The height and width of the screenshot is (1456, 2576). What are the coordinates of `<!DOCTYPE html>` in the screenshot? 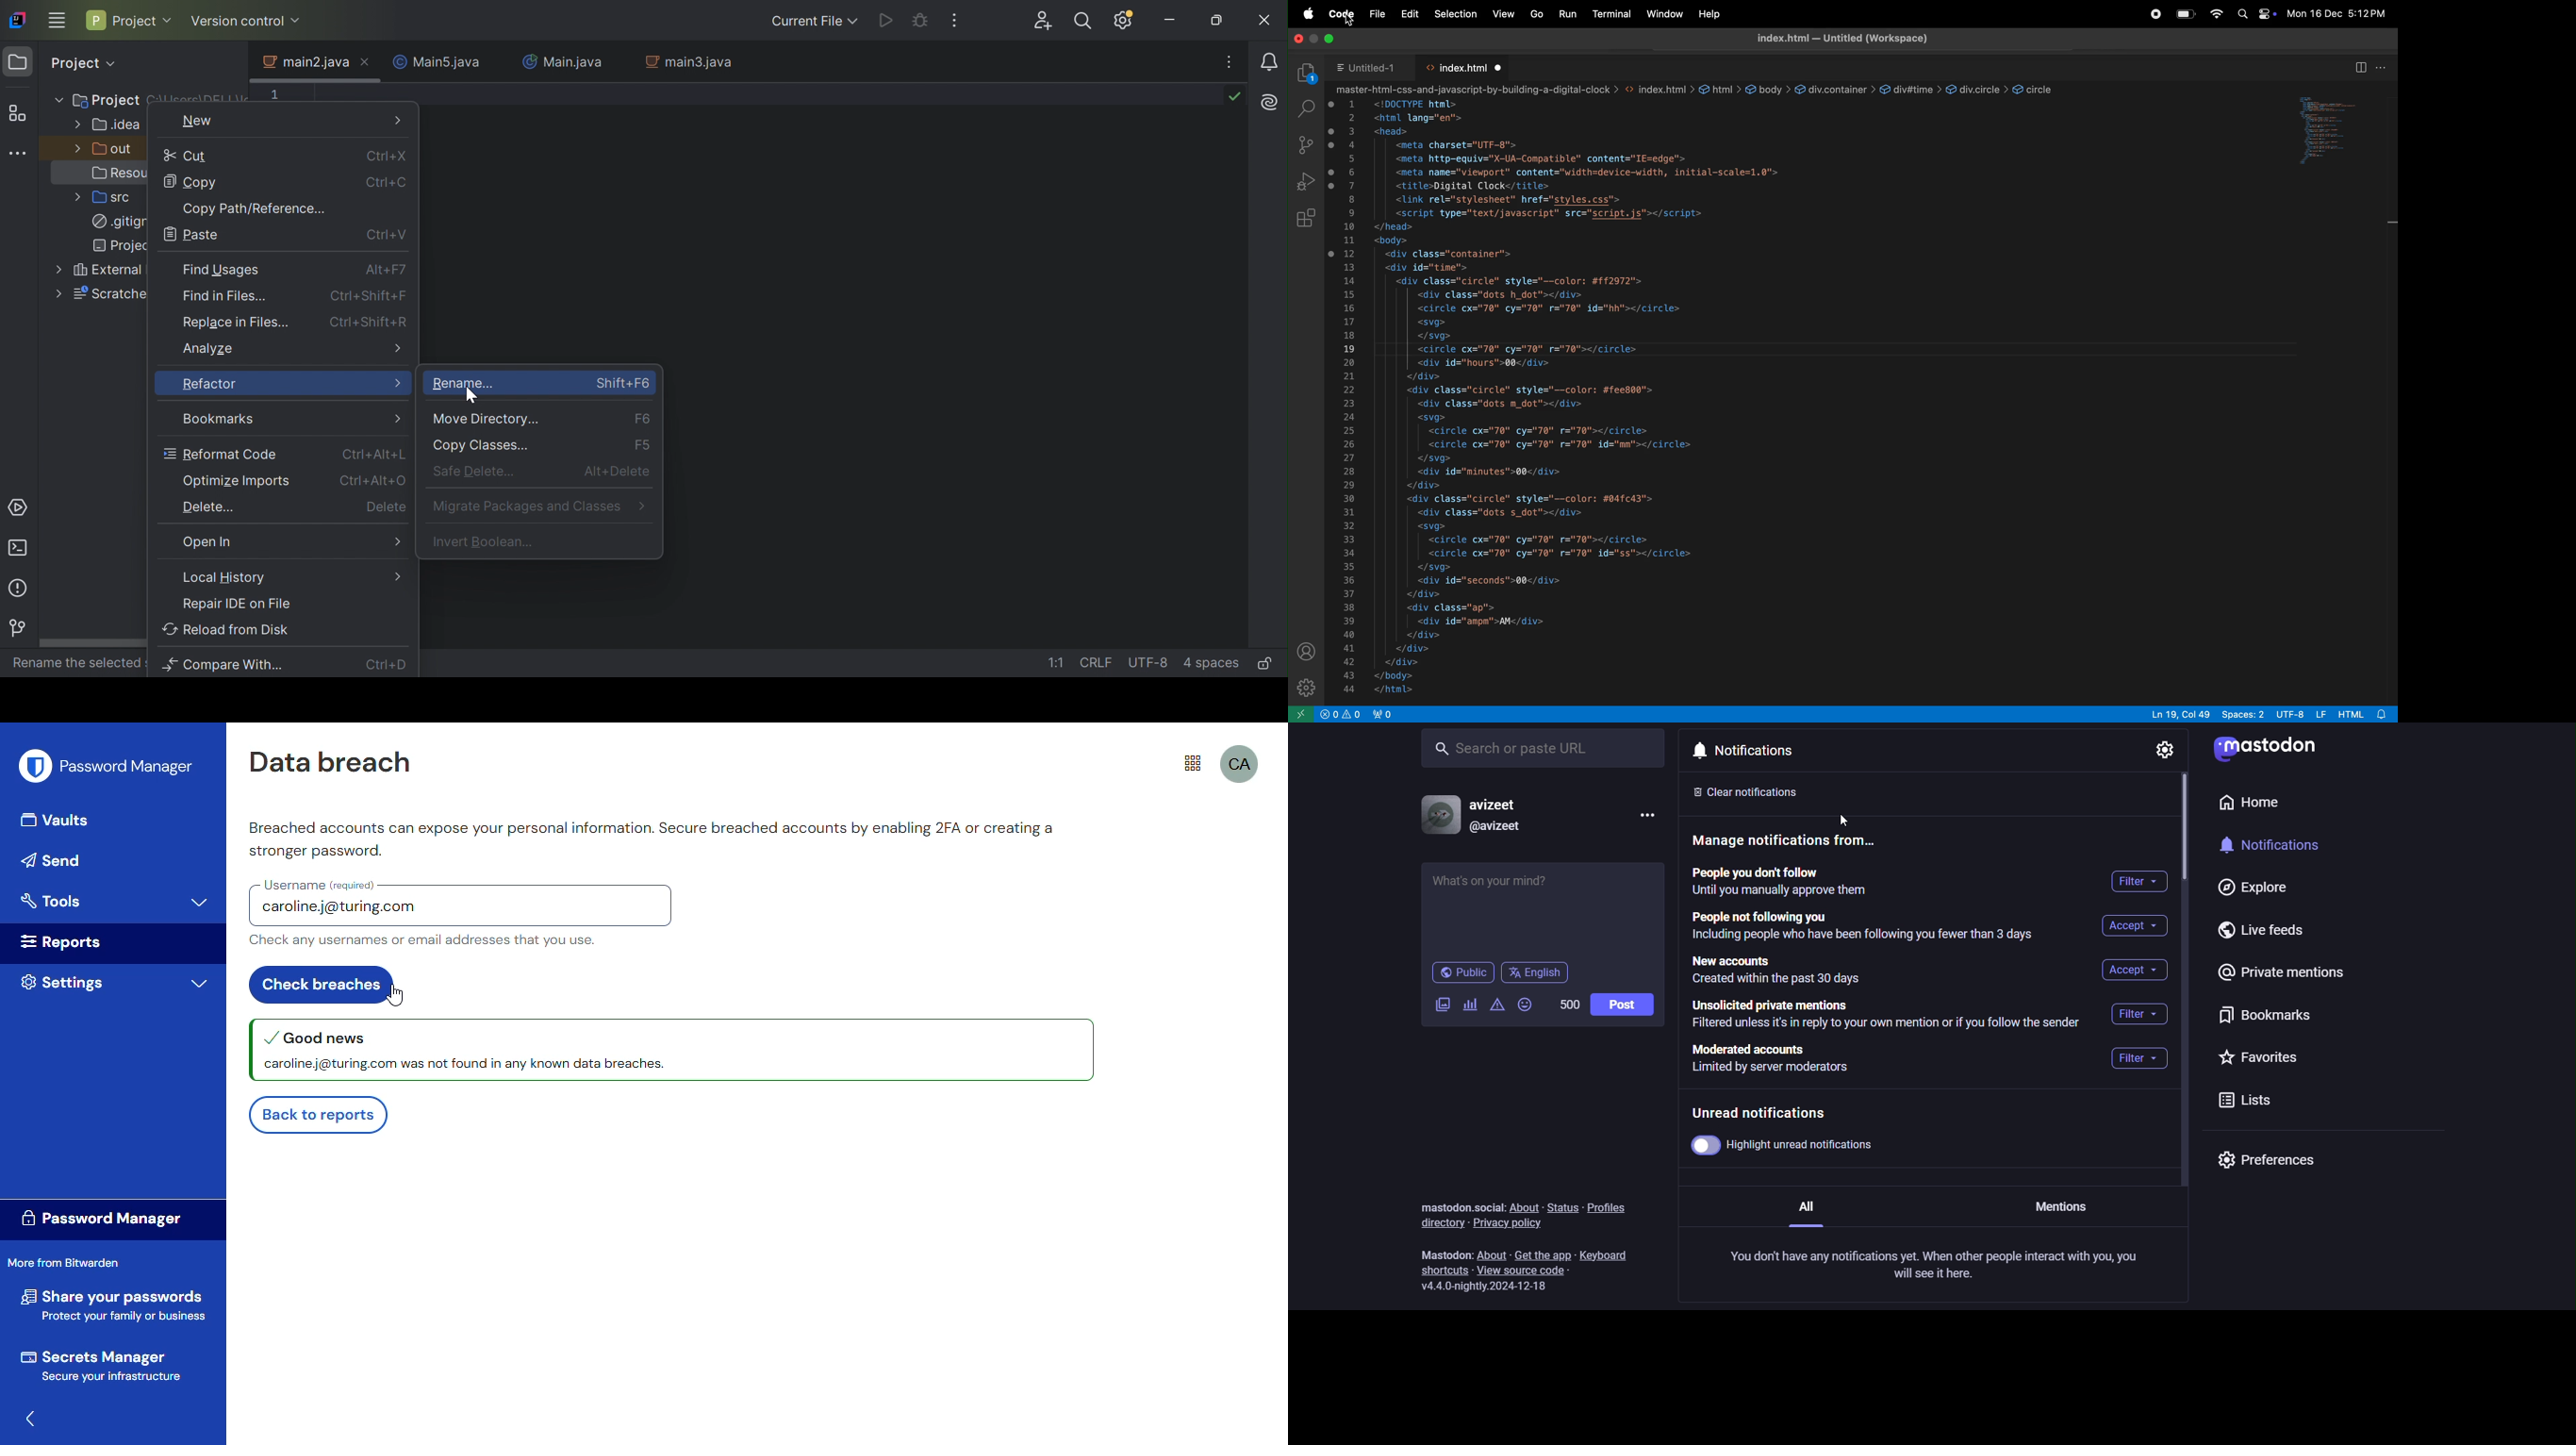 It's located at (1417, 104).